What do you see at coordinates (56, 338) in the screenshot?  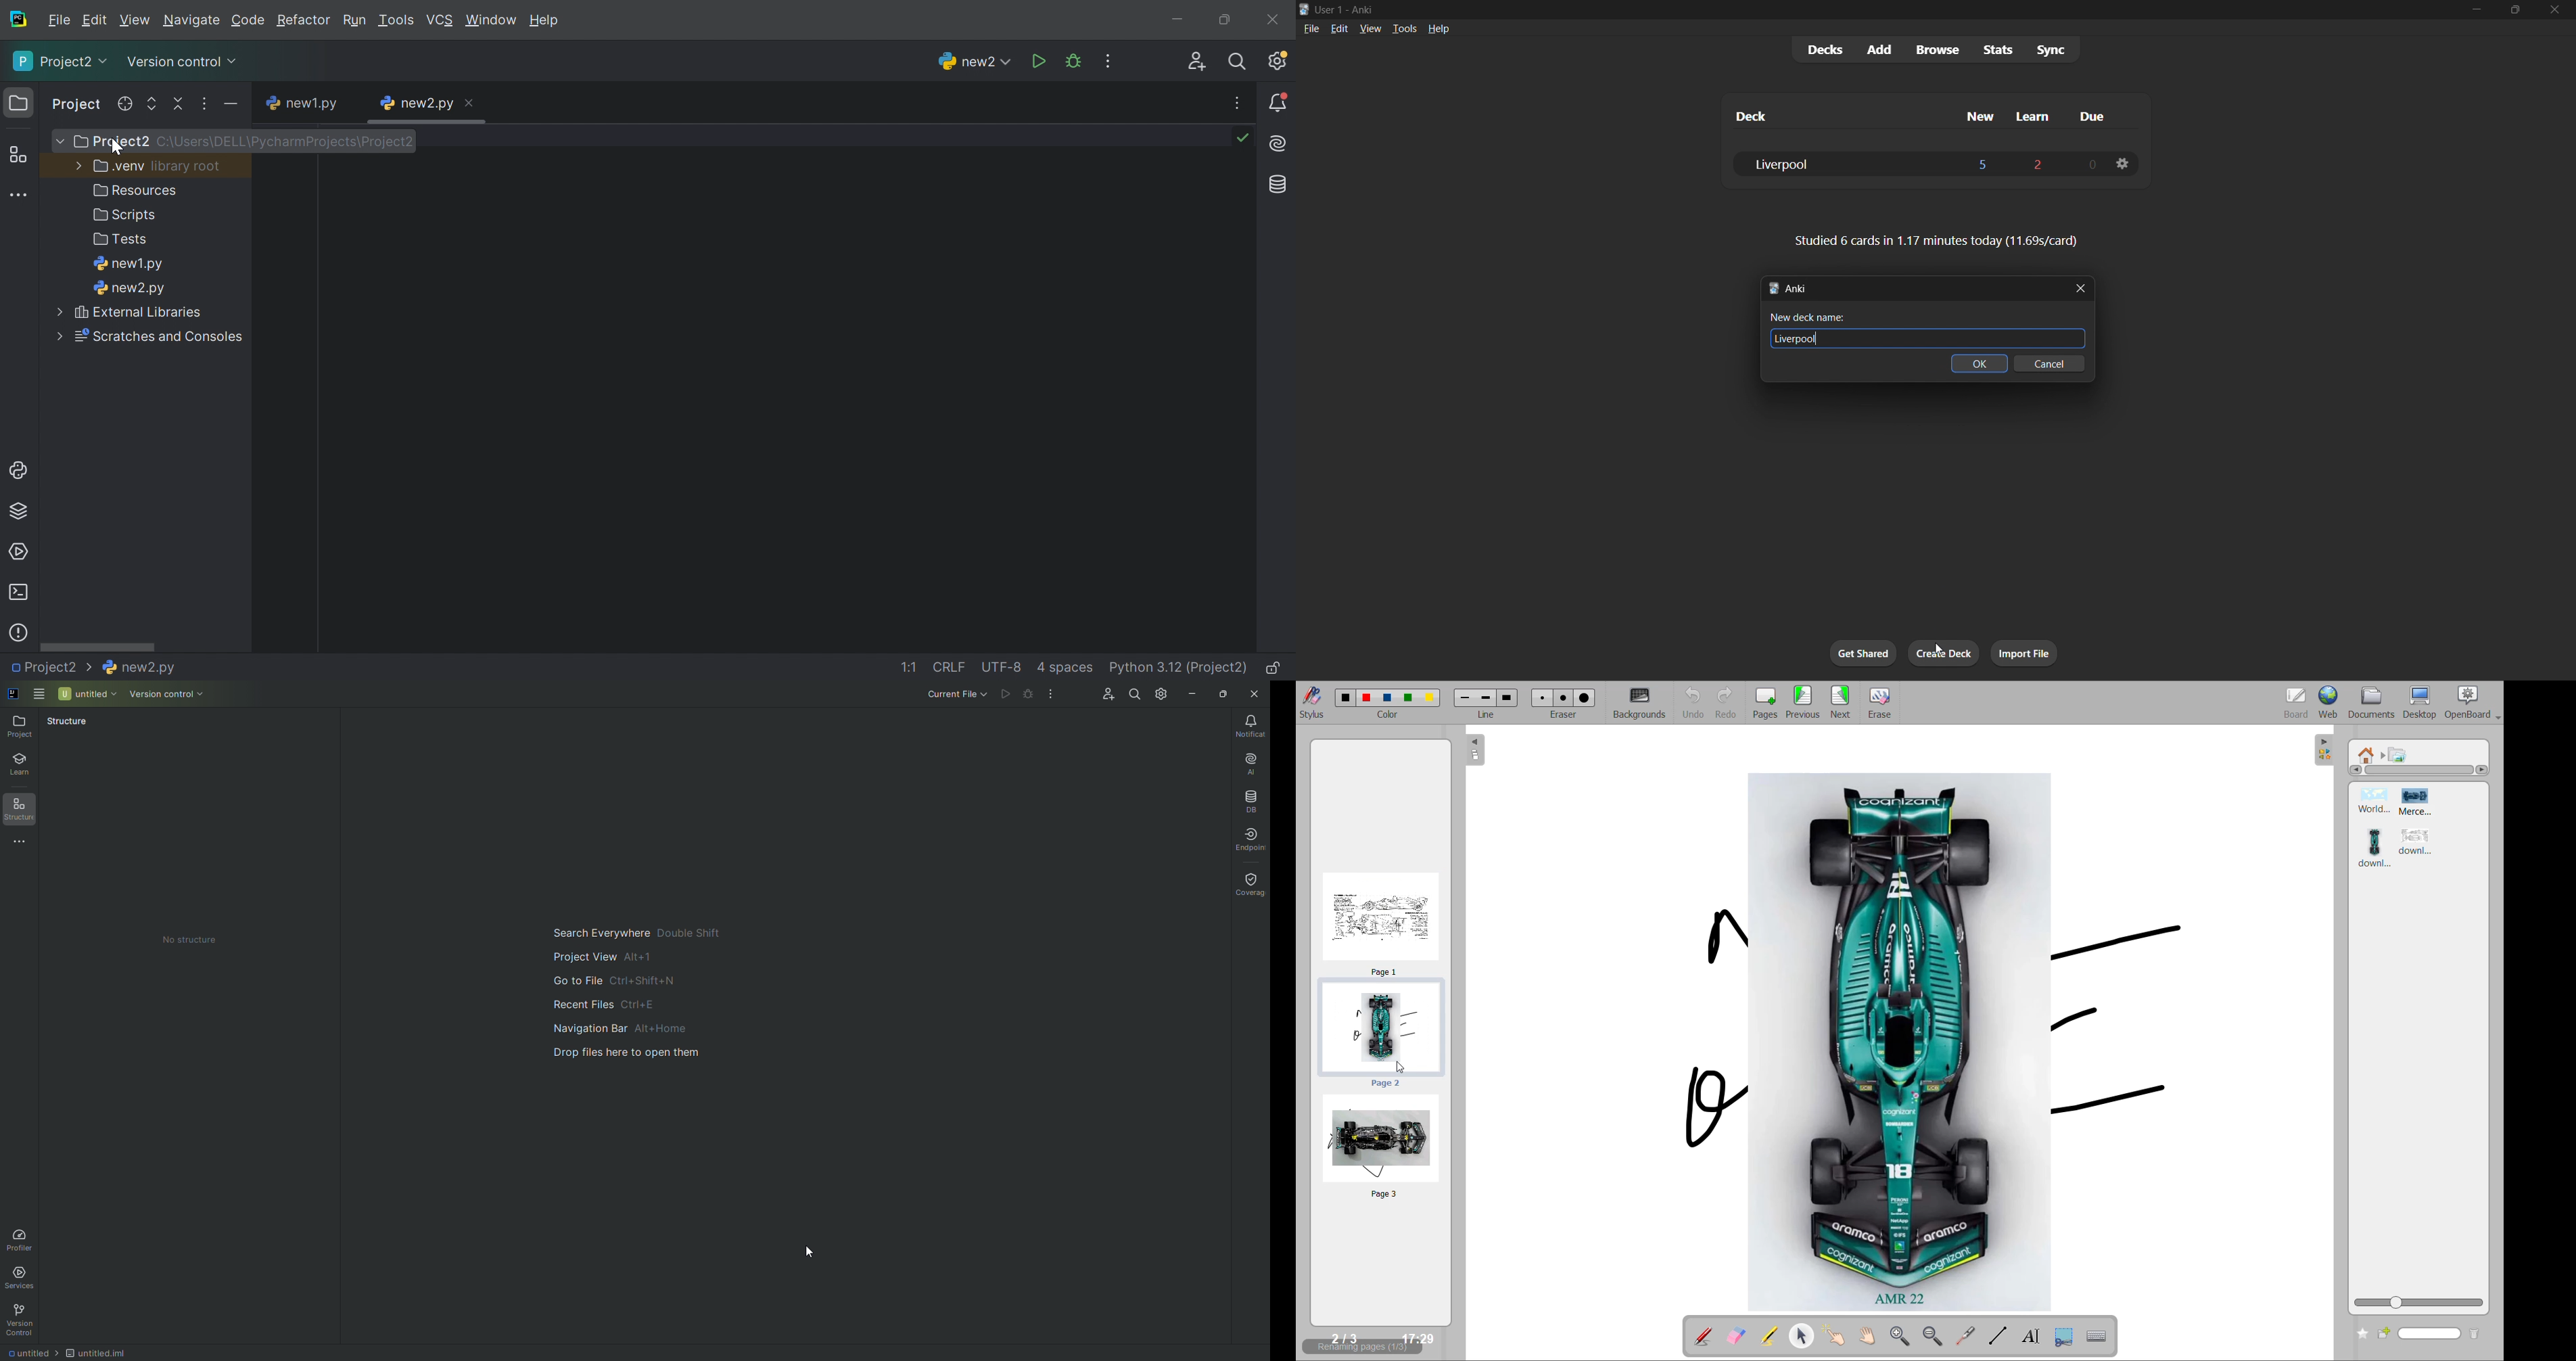 I see `More` at bounding box center [56, 338].